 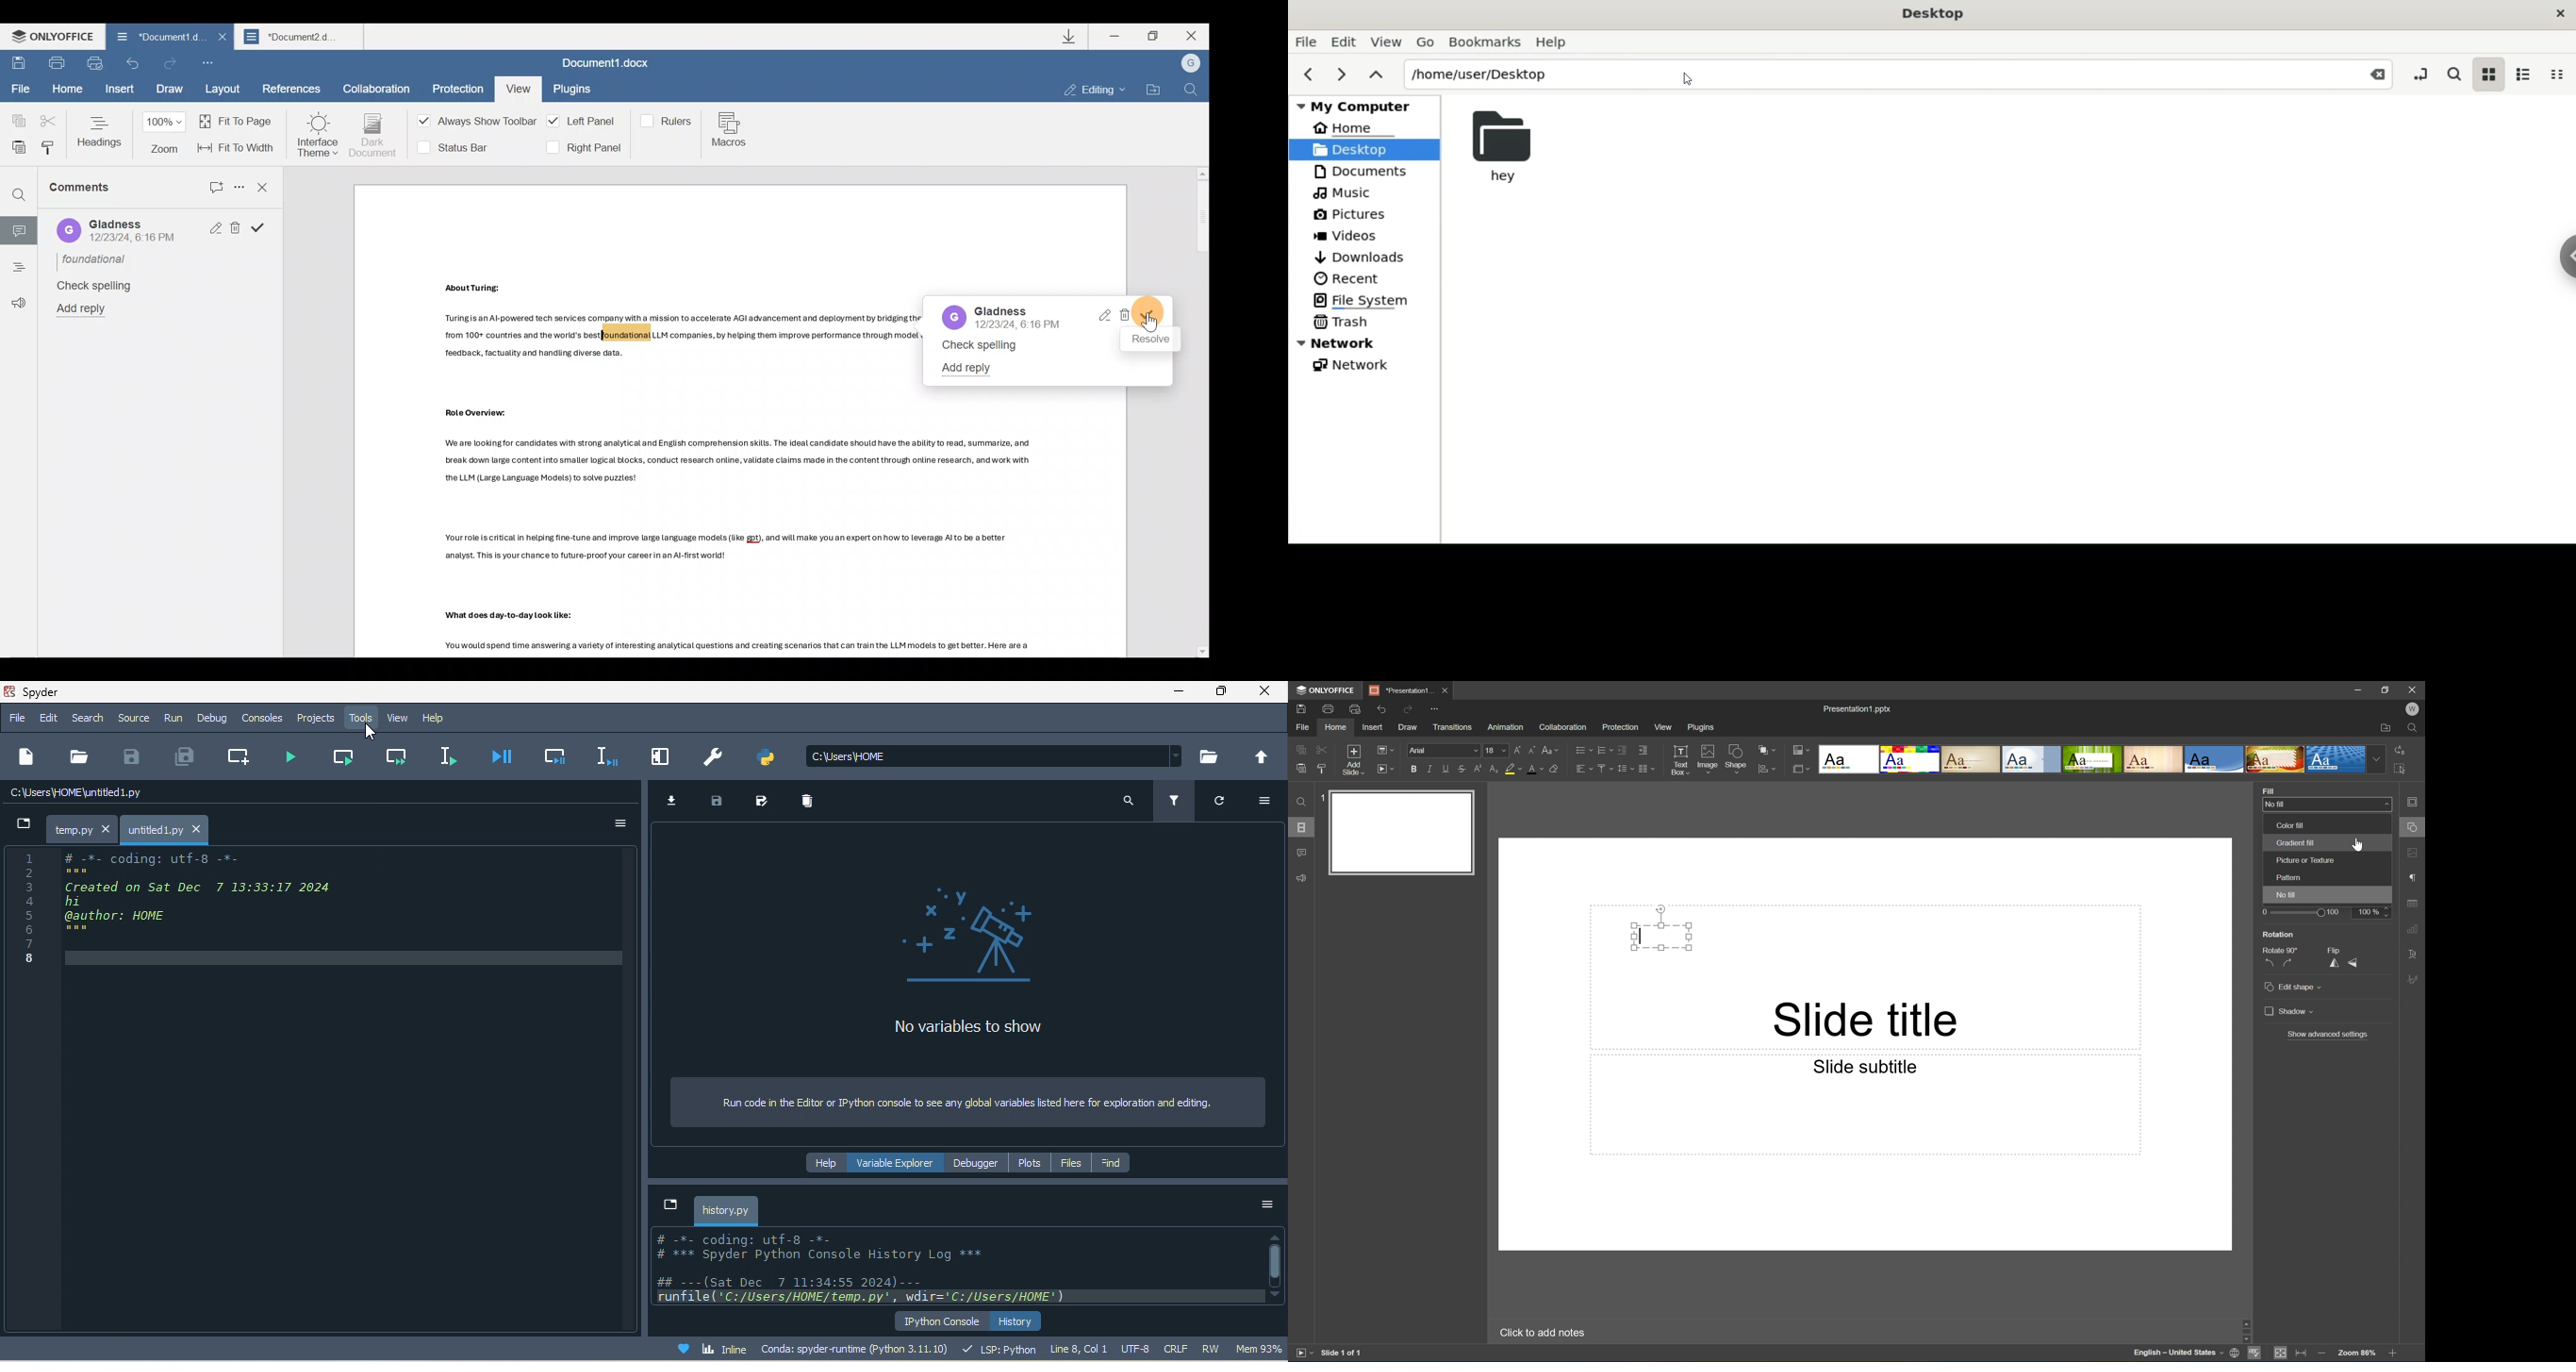 What do you see at coordinates (108, 795) in the screenshot?
I see `c\users\home\untitled1` at bounding box center [108, 795].